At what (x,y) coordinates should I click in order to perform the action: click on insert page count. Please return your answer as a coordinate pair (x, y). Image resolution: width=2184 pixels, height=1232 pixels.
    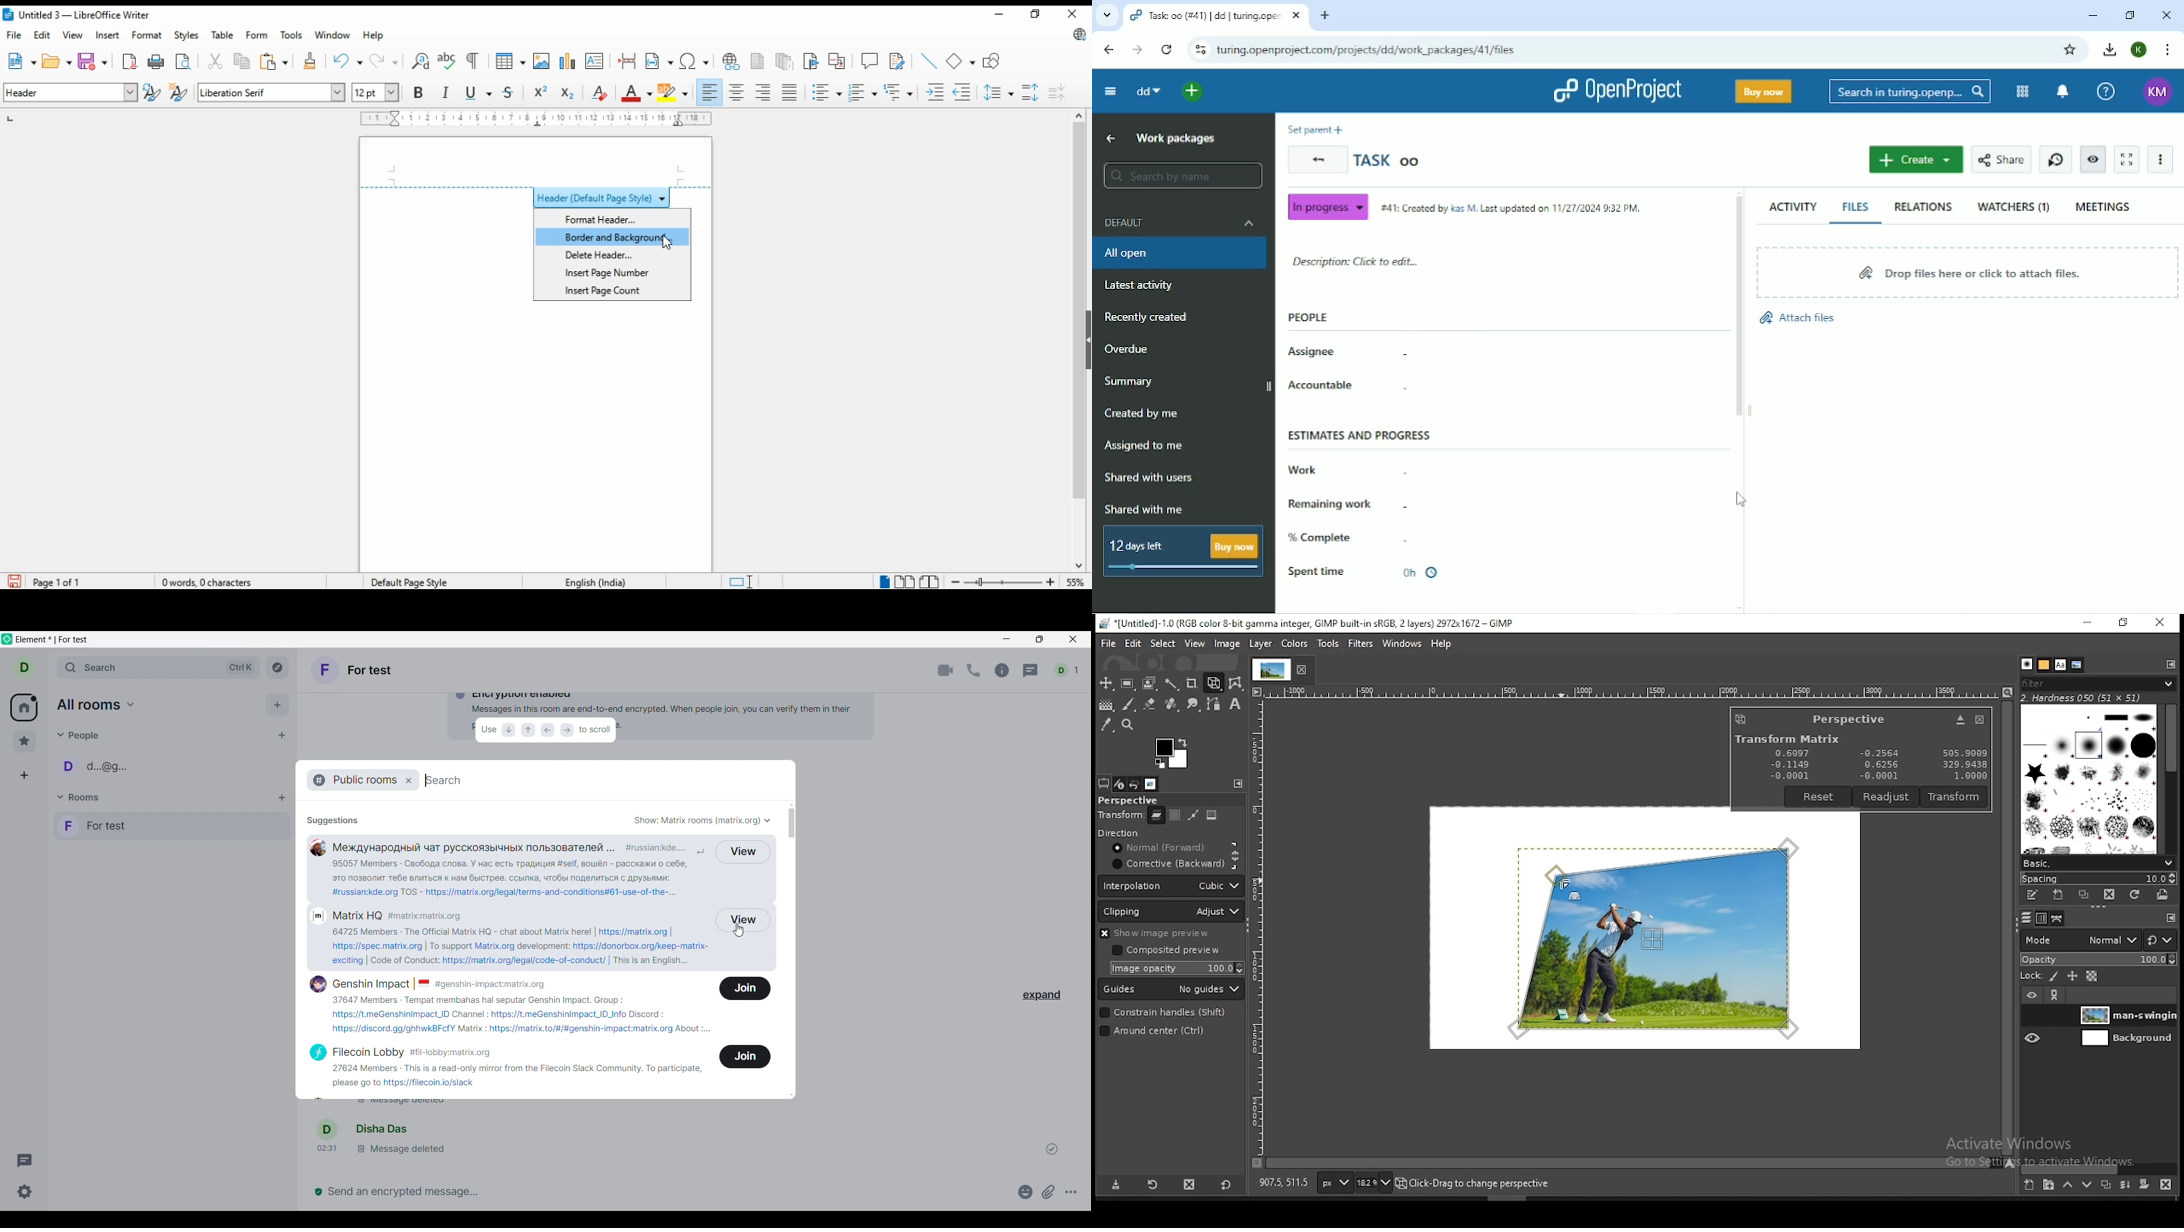
    Looking at the image, I should click on (614, 291).